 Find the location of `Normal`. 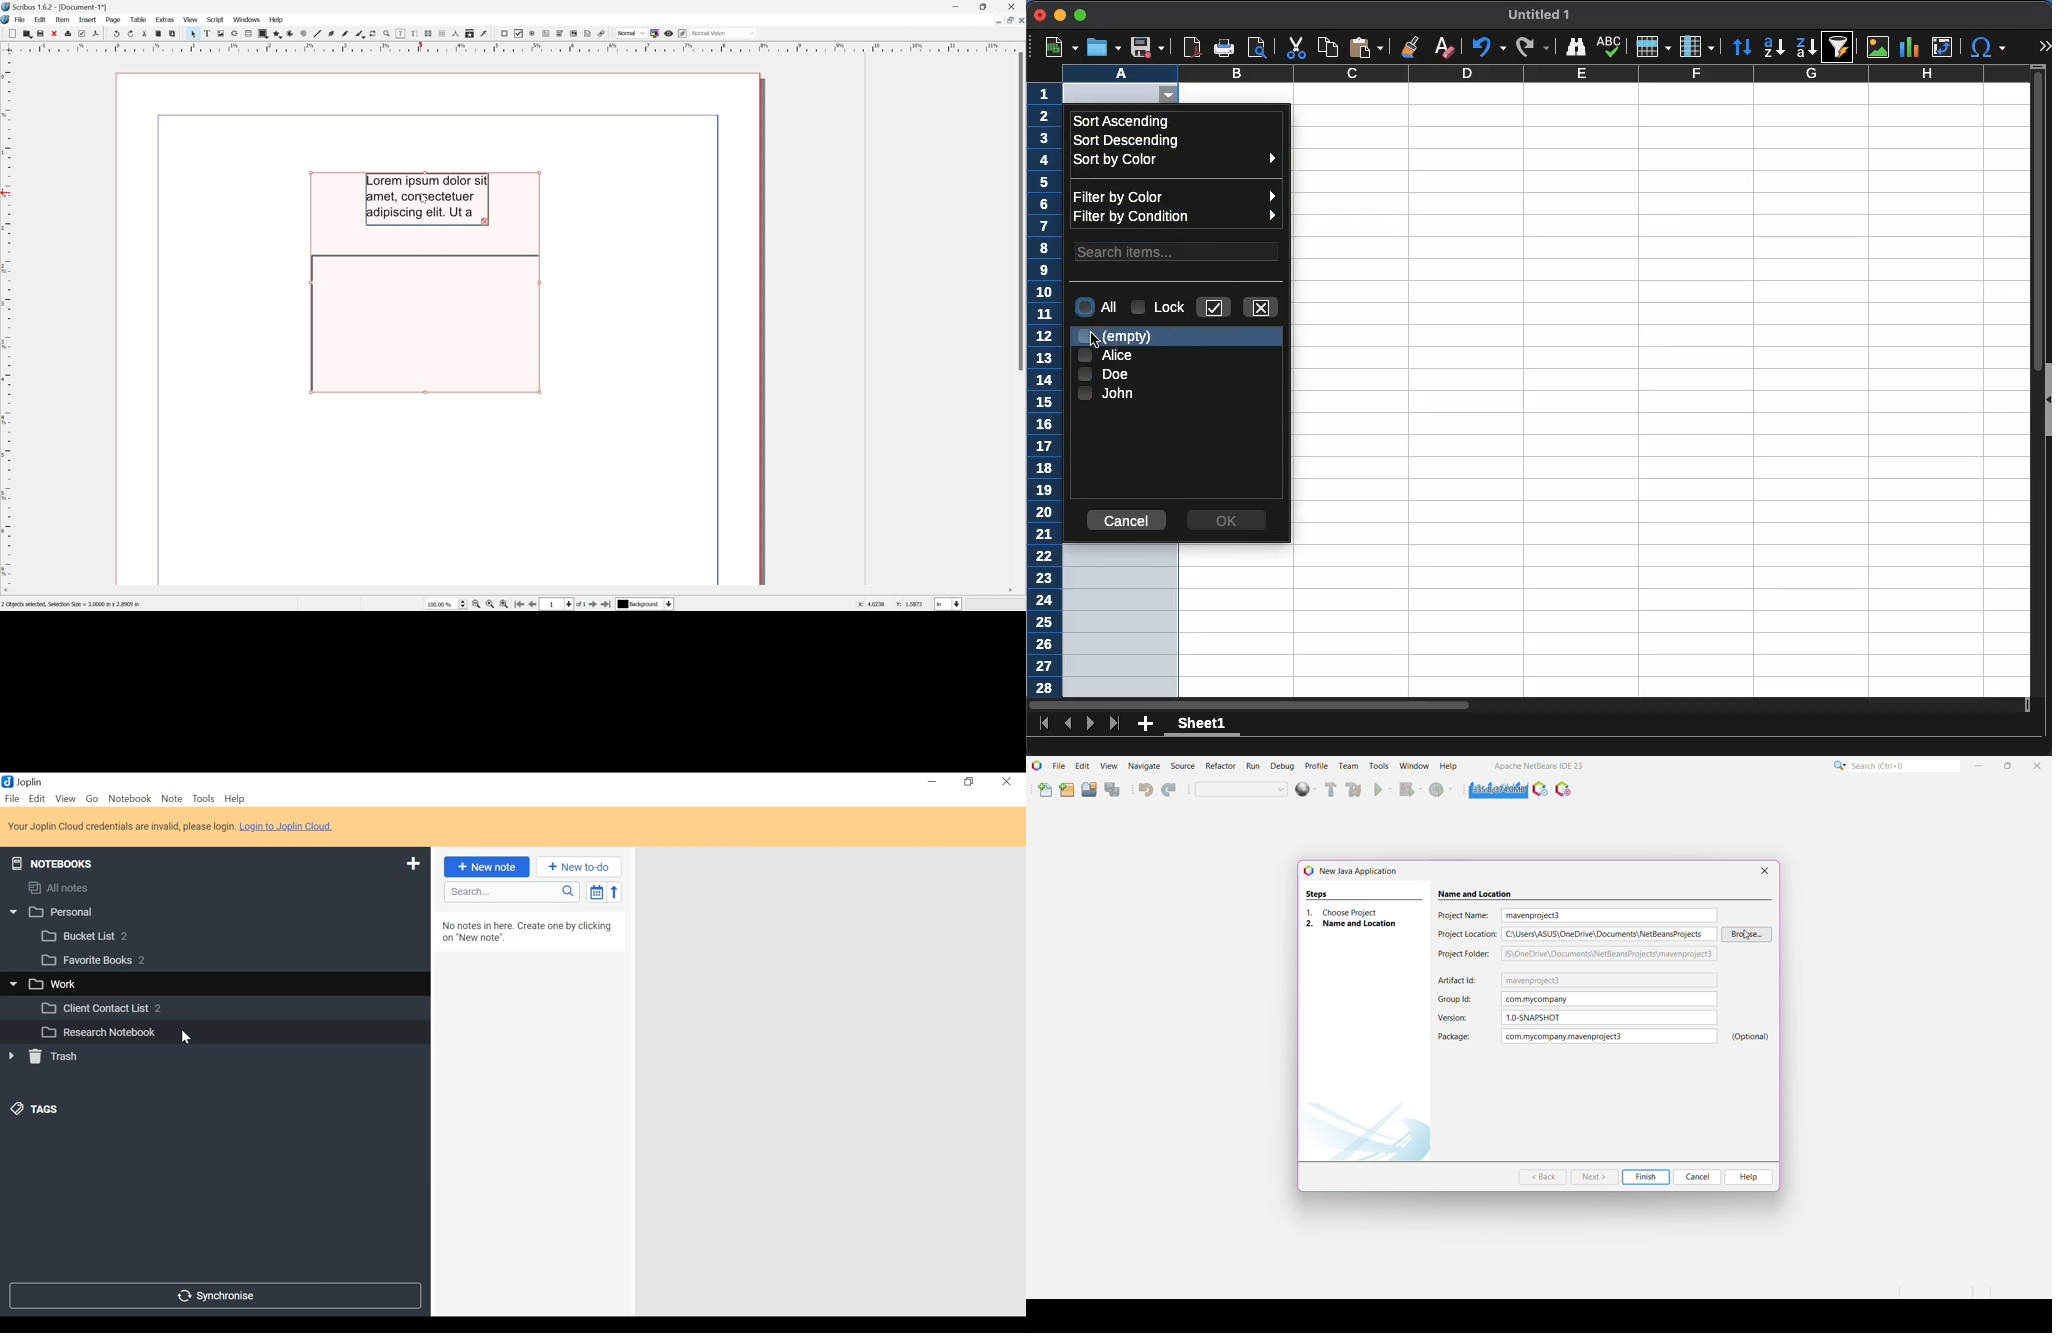

Normal is located at coordinates (630, 32).